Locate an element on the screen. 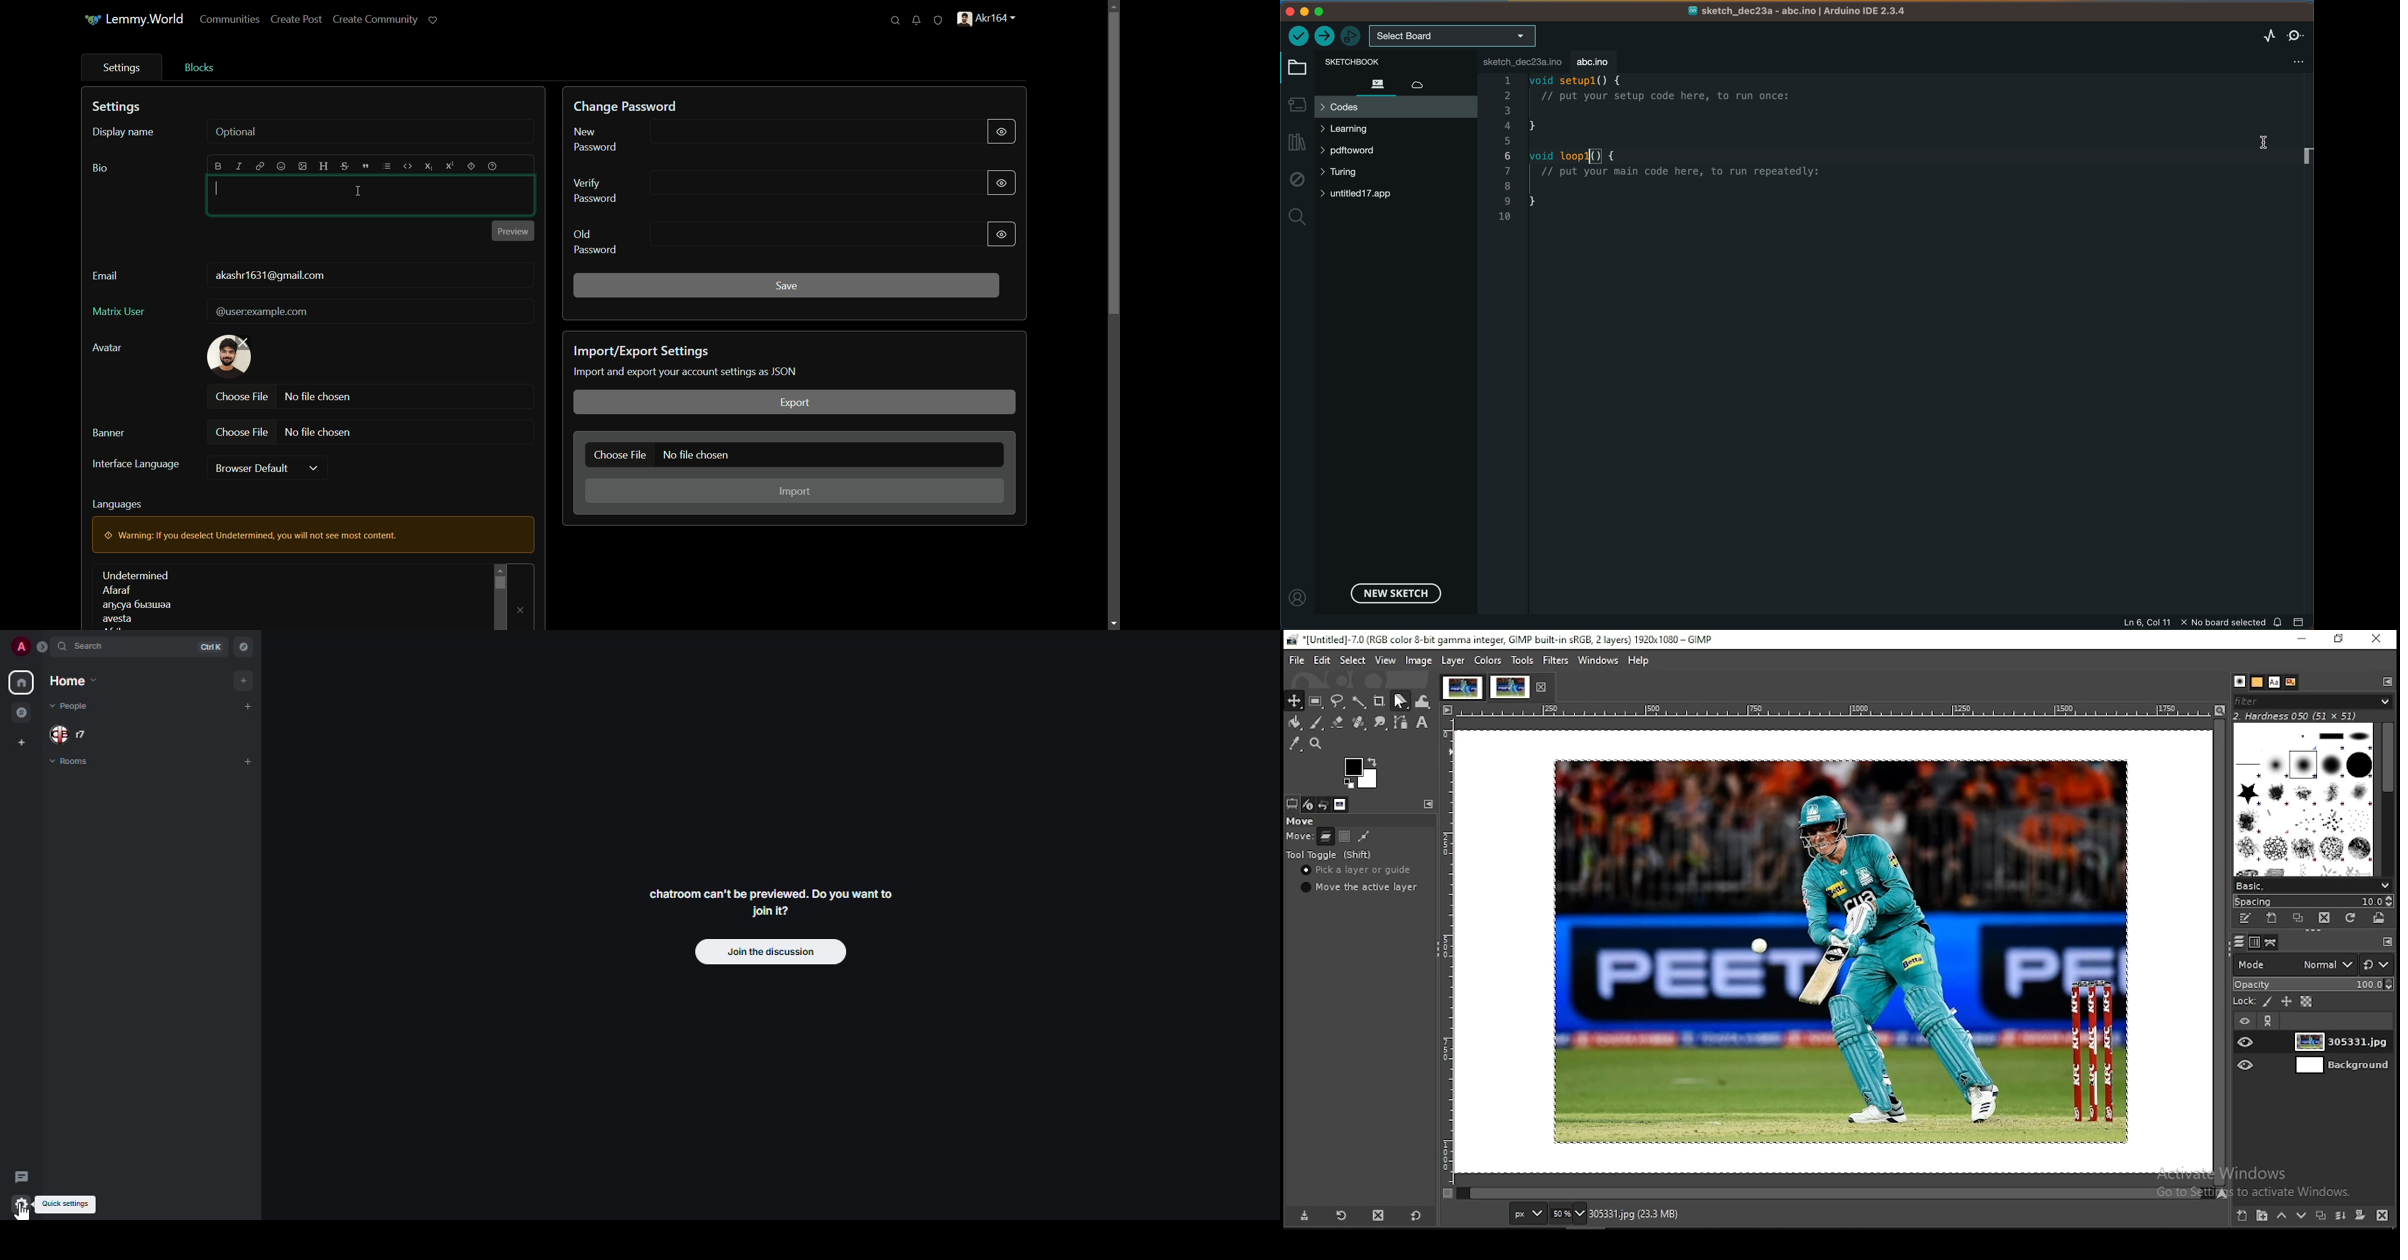  interface language is located at coordinates (137, 464).